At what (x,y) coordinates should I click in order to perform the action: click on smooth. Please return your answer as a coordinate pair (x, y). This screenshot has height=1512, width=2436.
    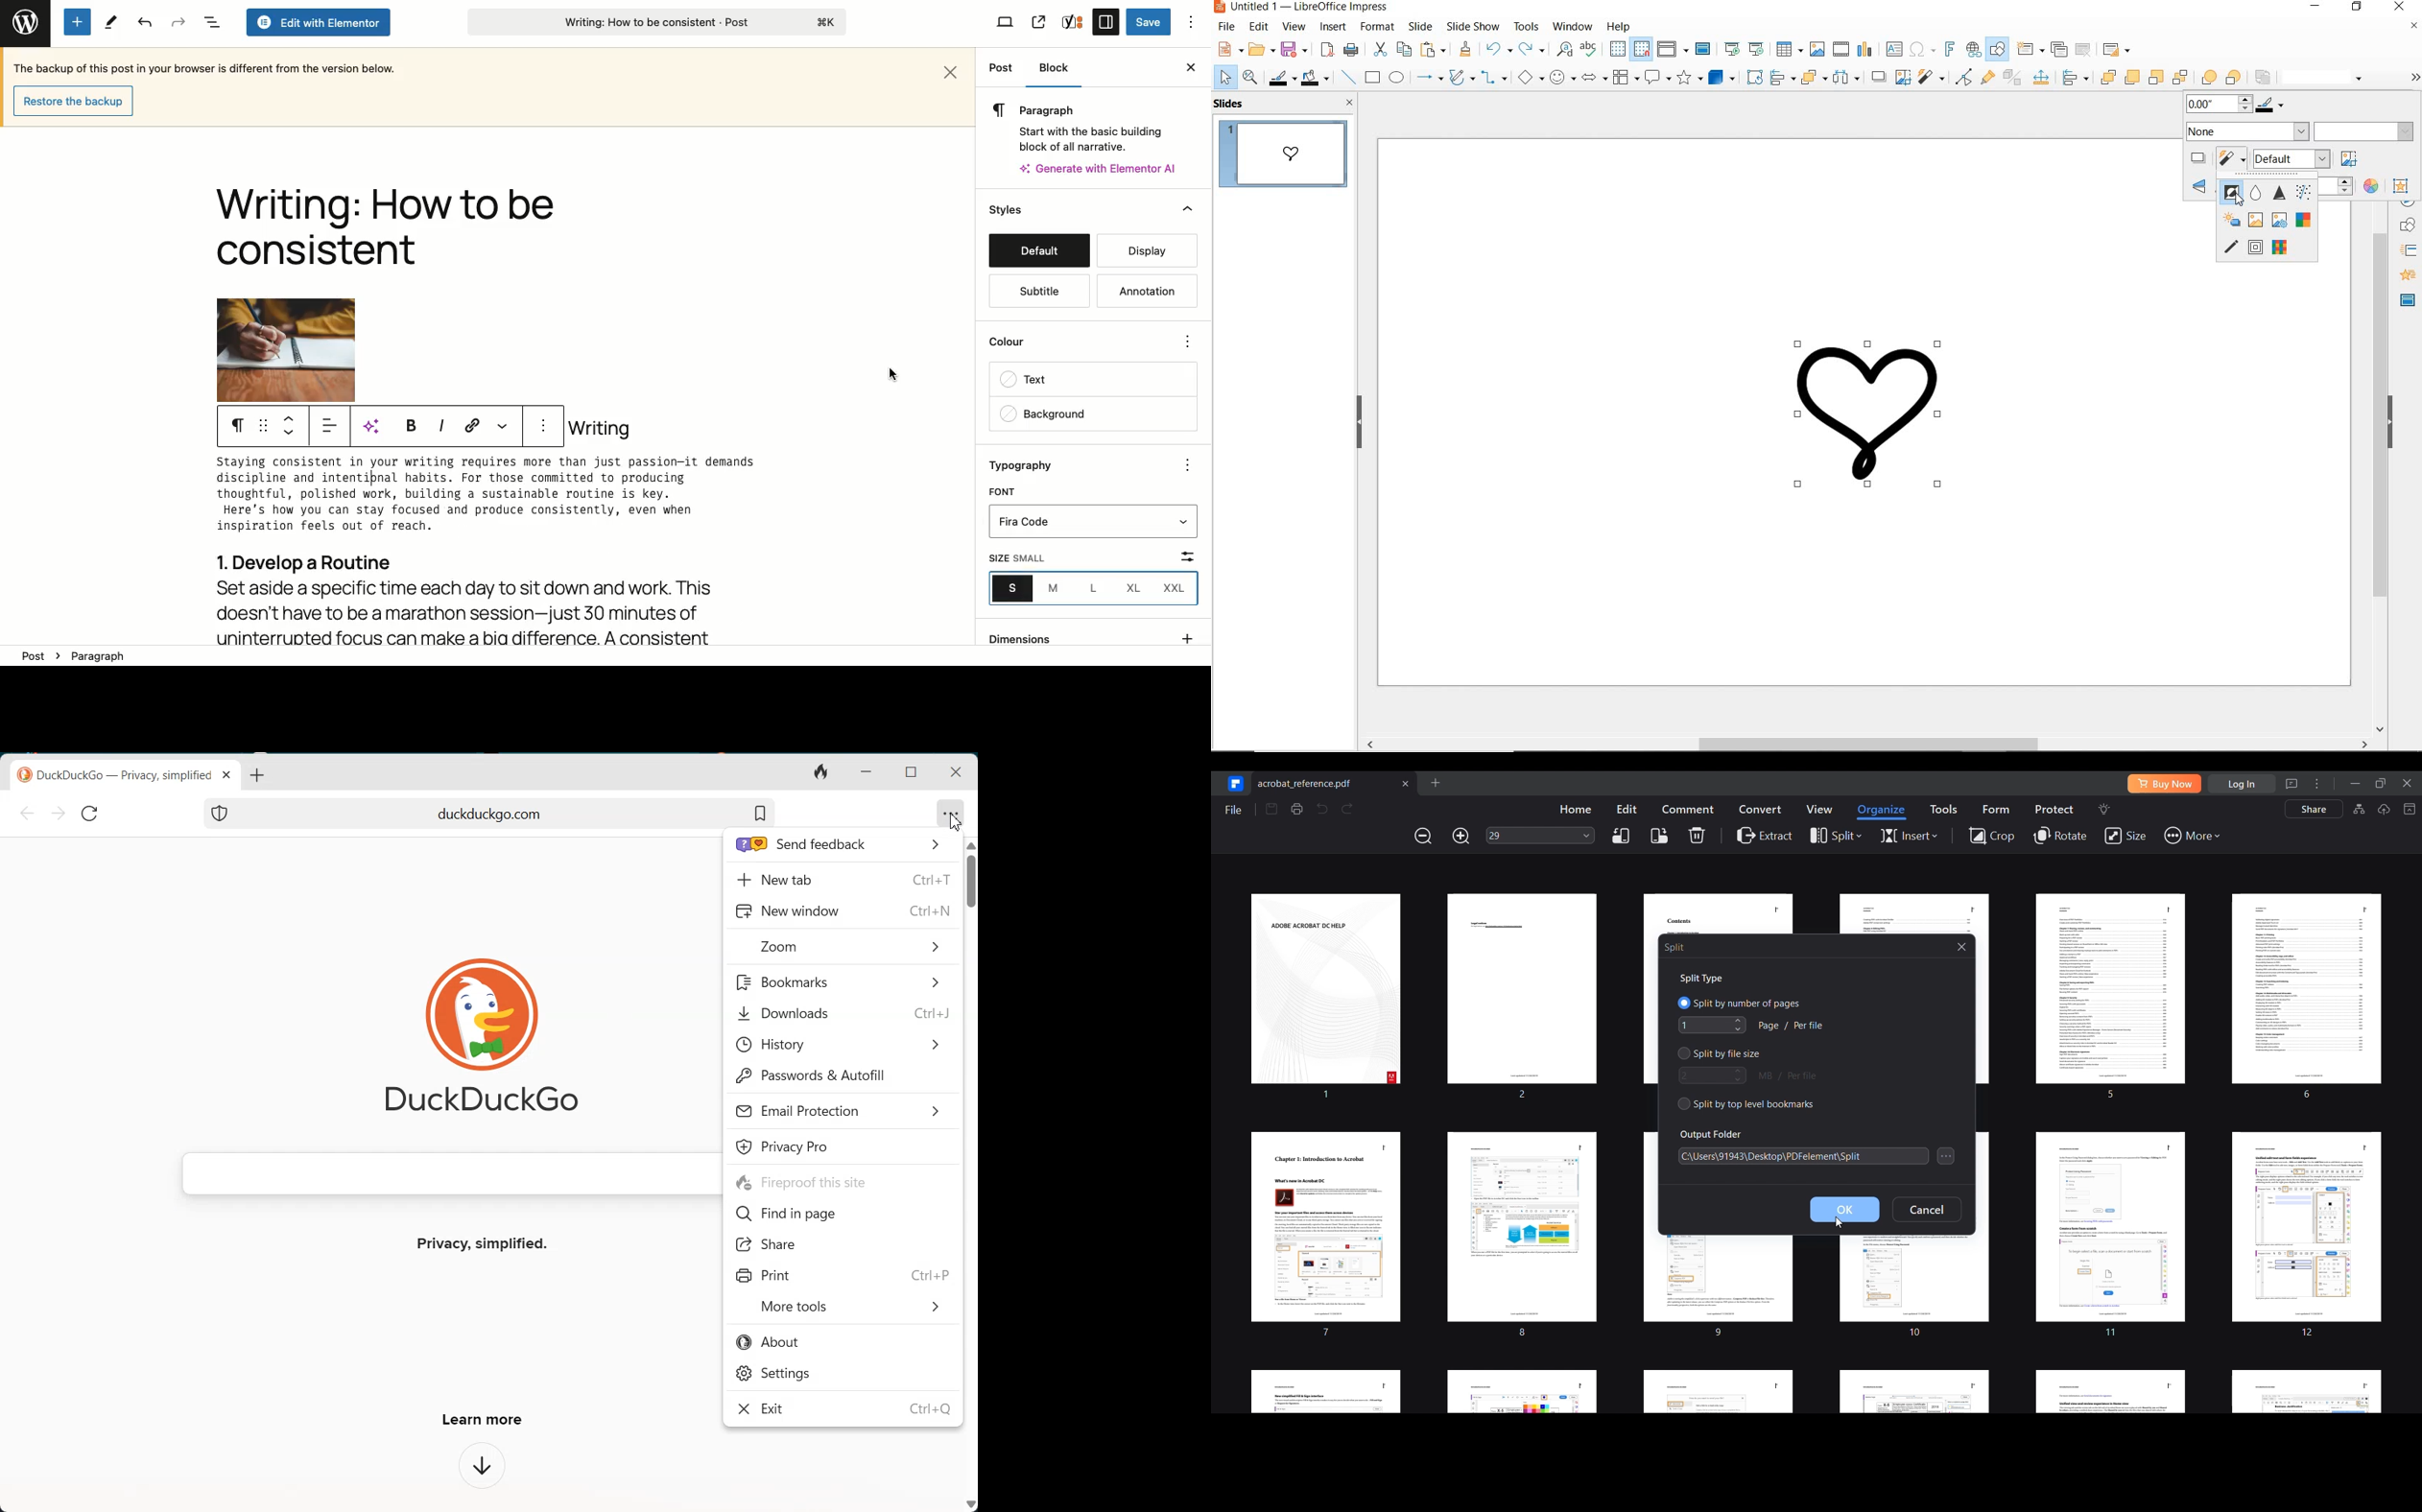
    Looking at the image, I should click on (2255, 192).